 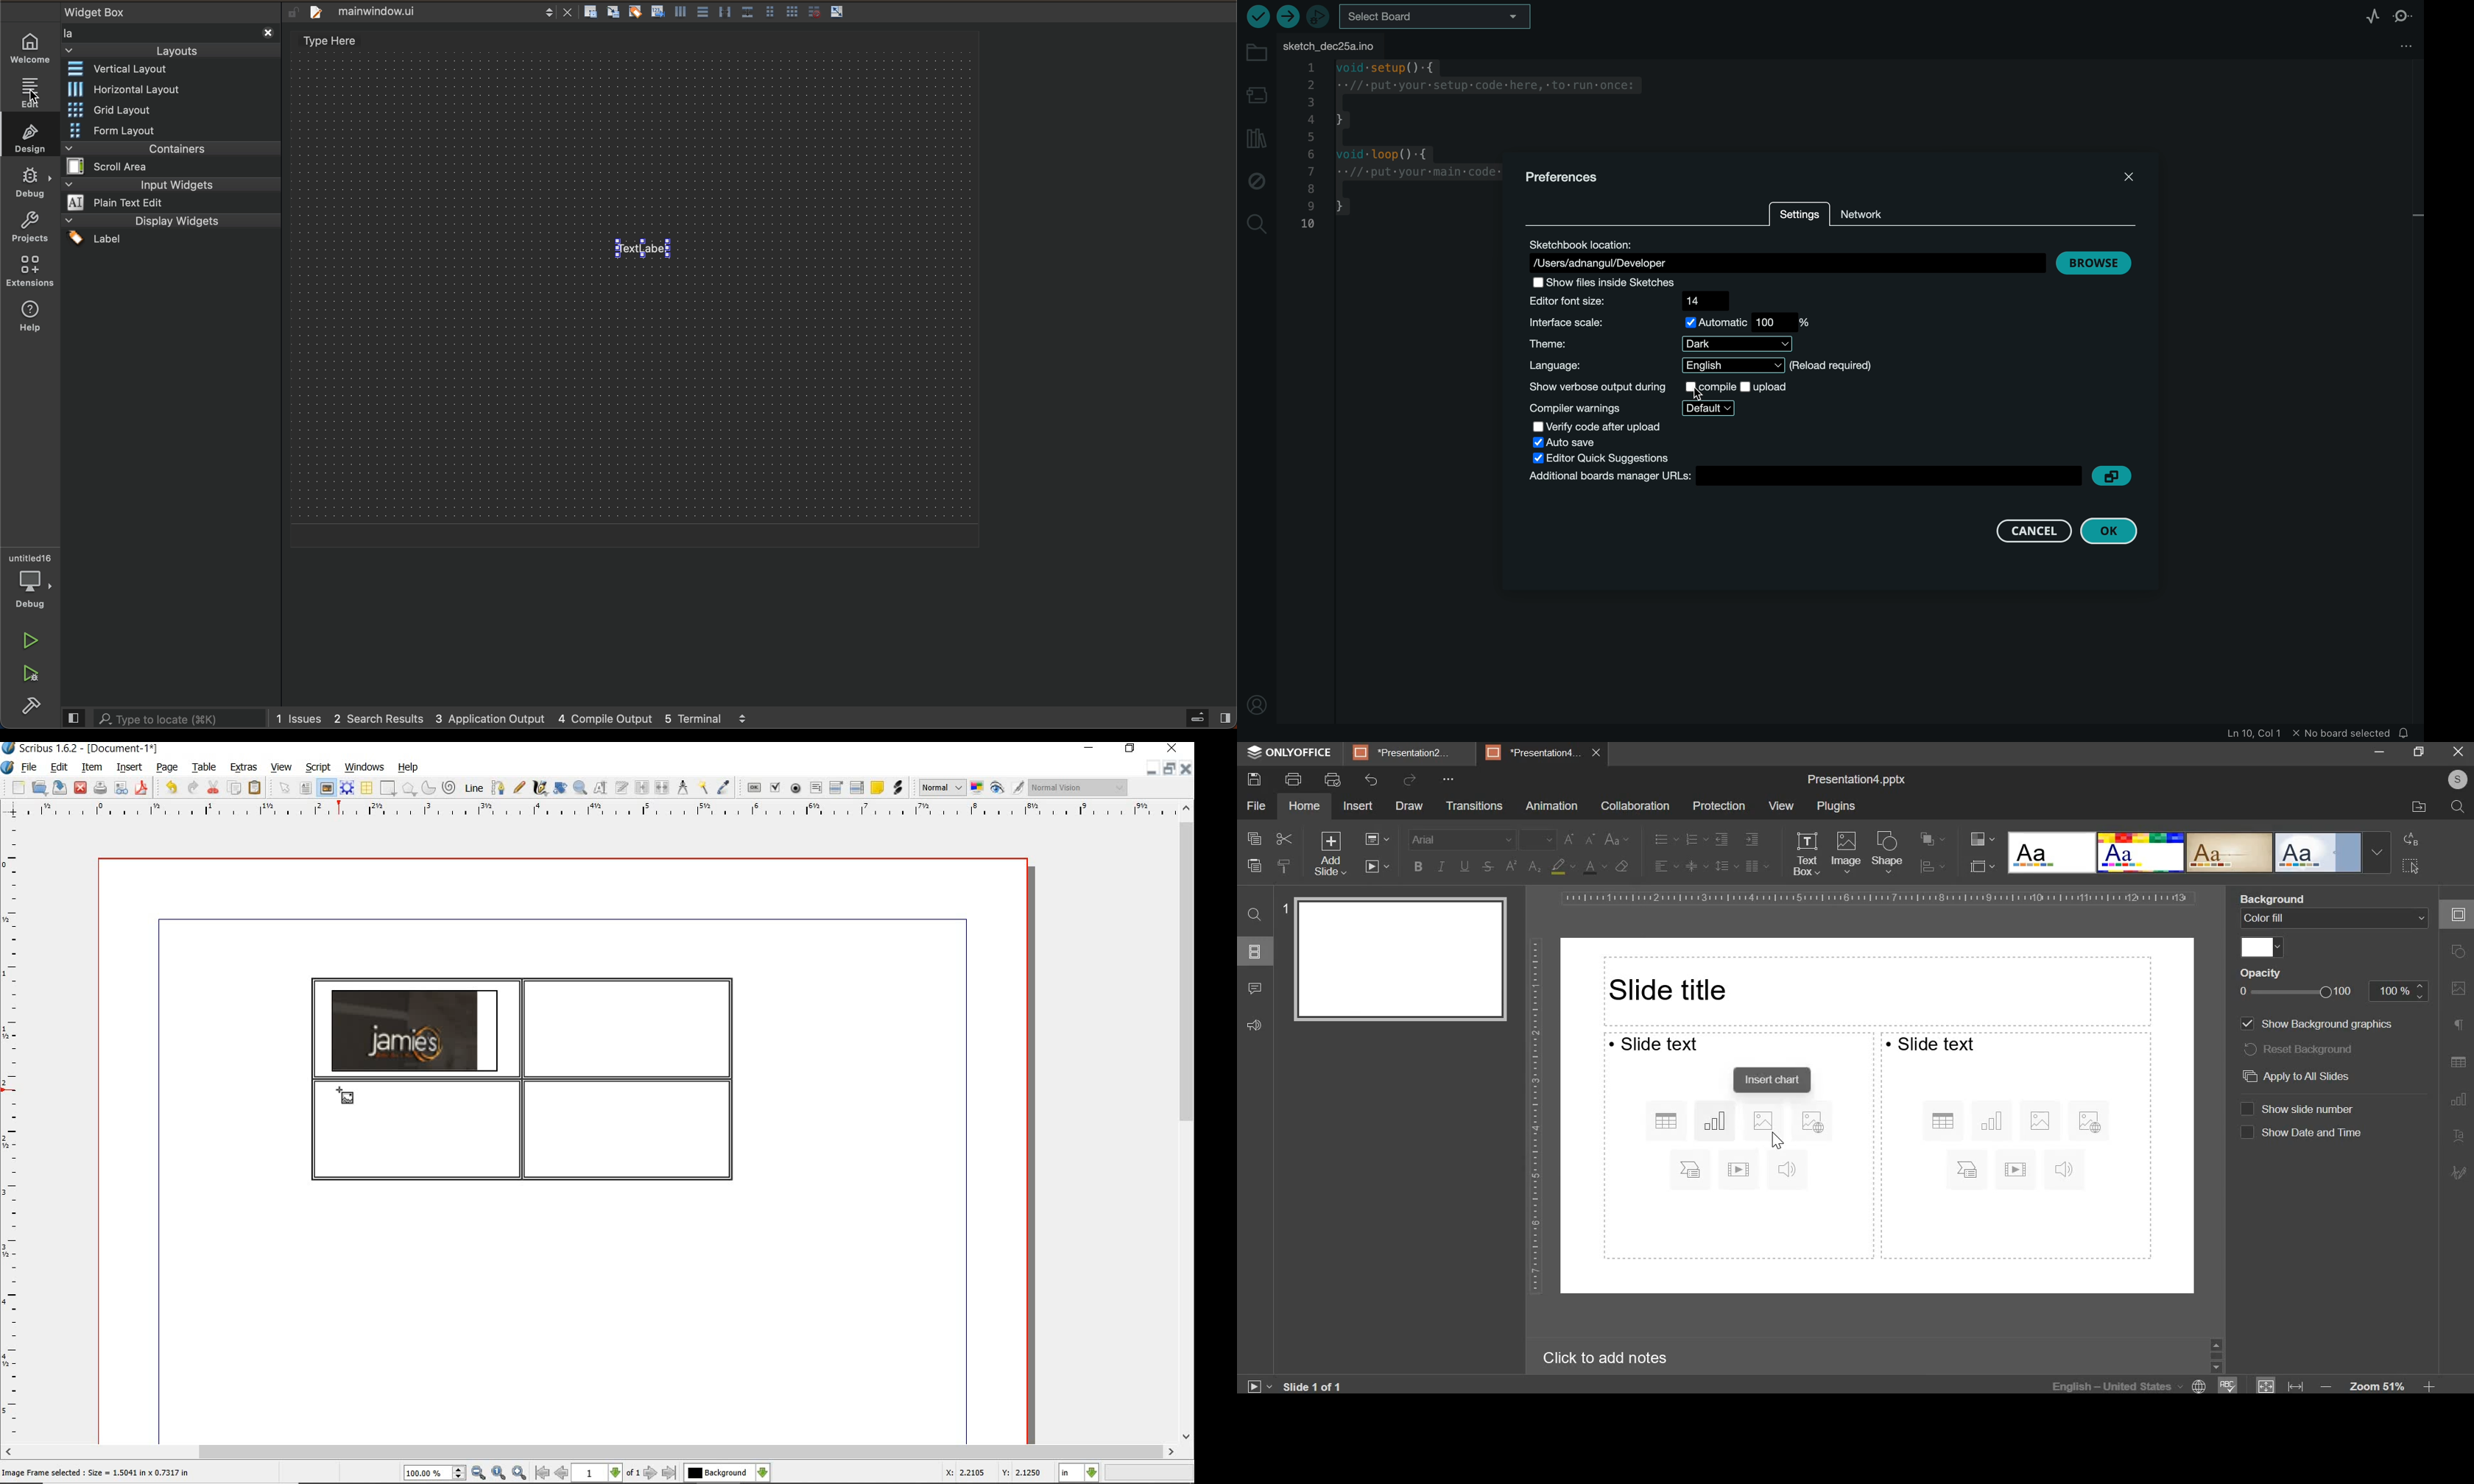 I want to click on presentation4..., so click(x=1534, y=752).